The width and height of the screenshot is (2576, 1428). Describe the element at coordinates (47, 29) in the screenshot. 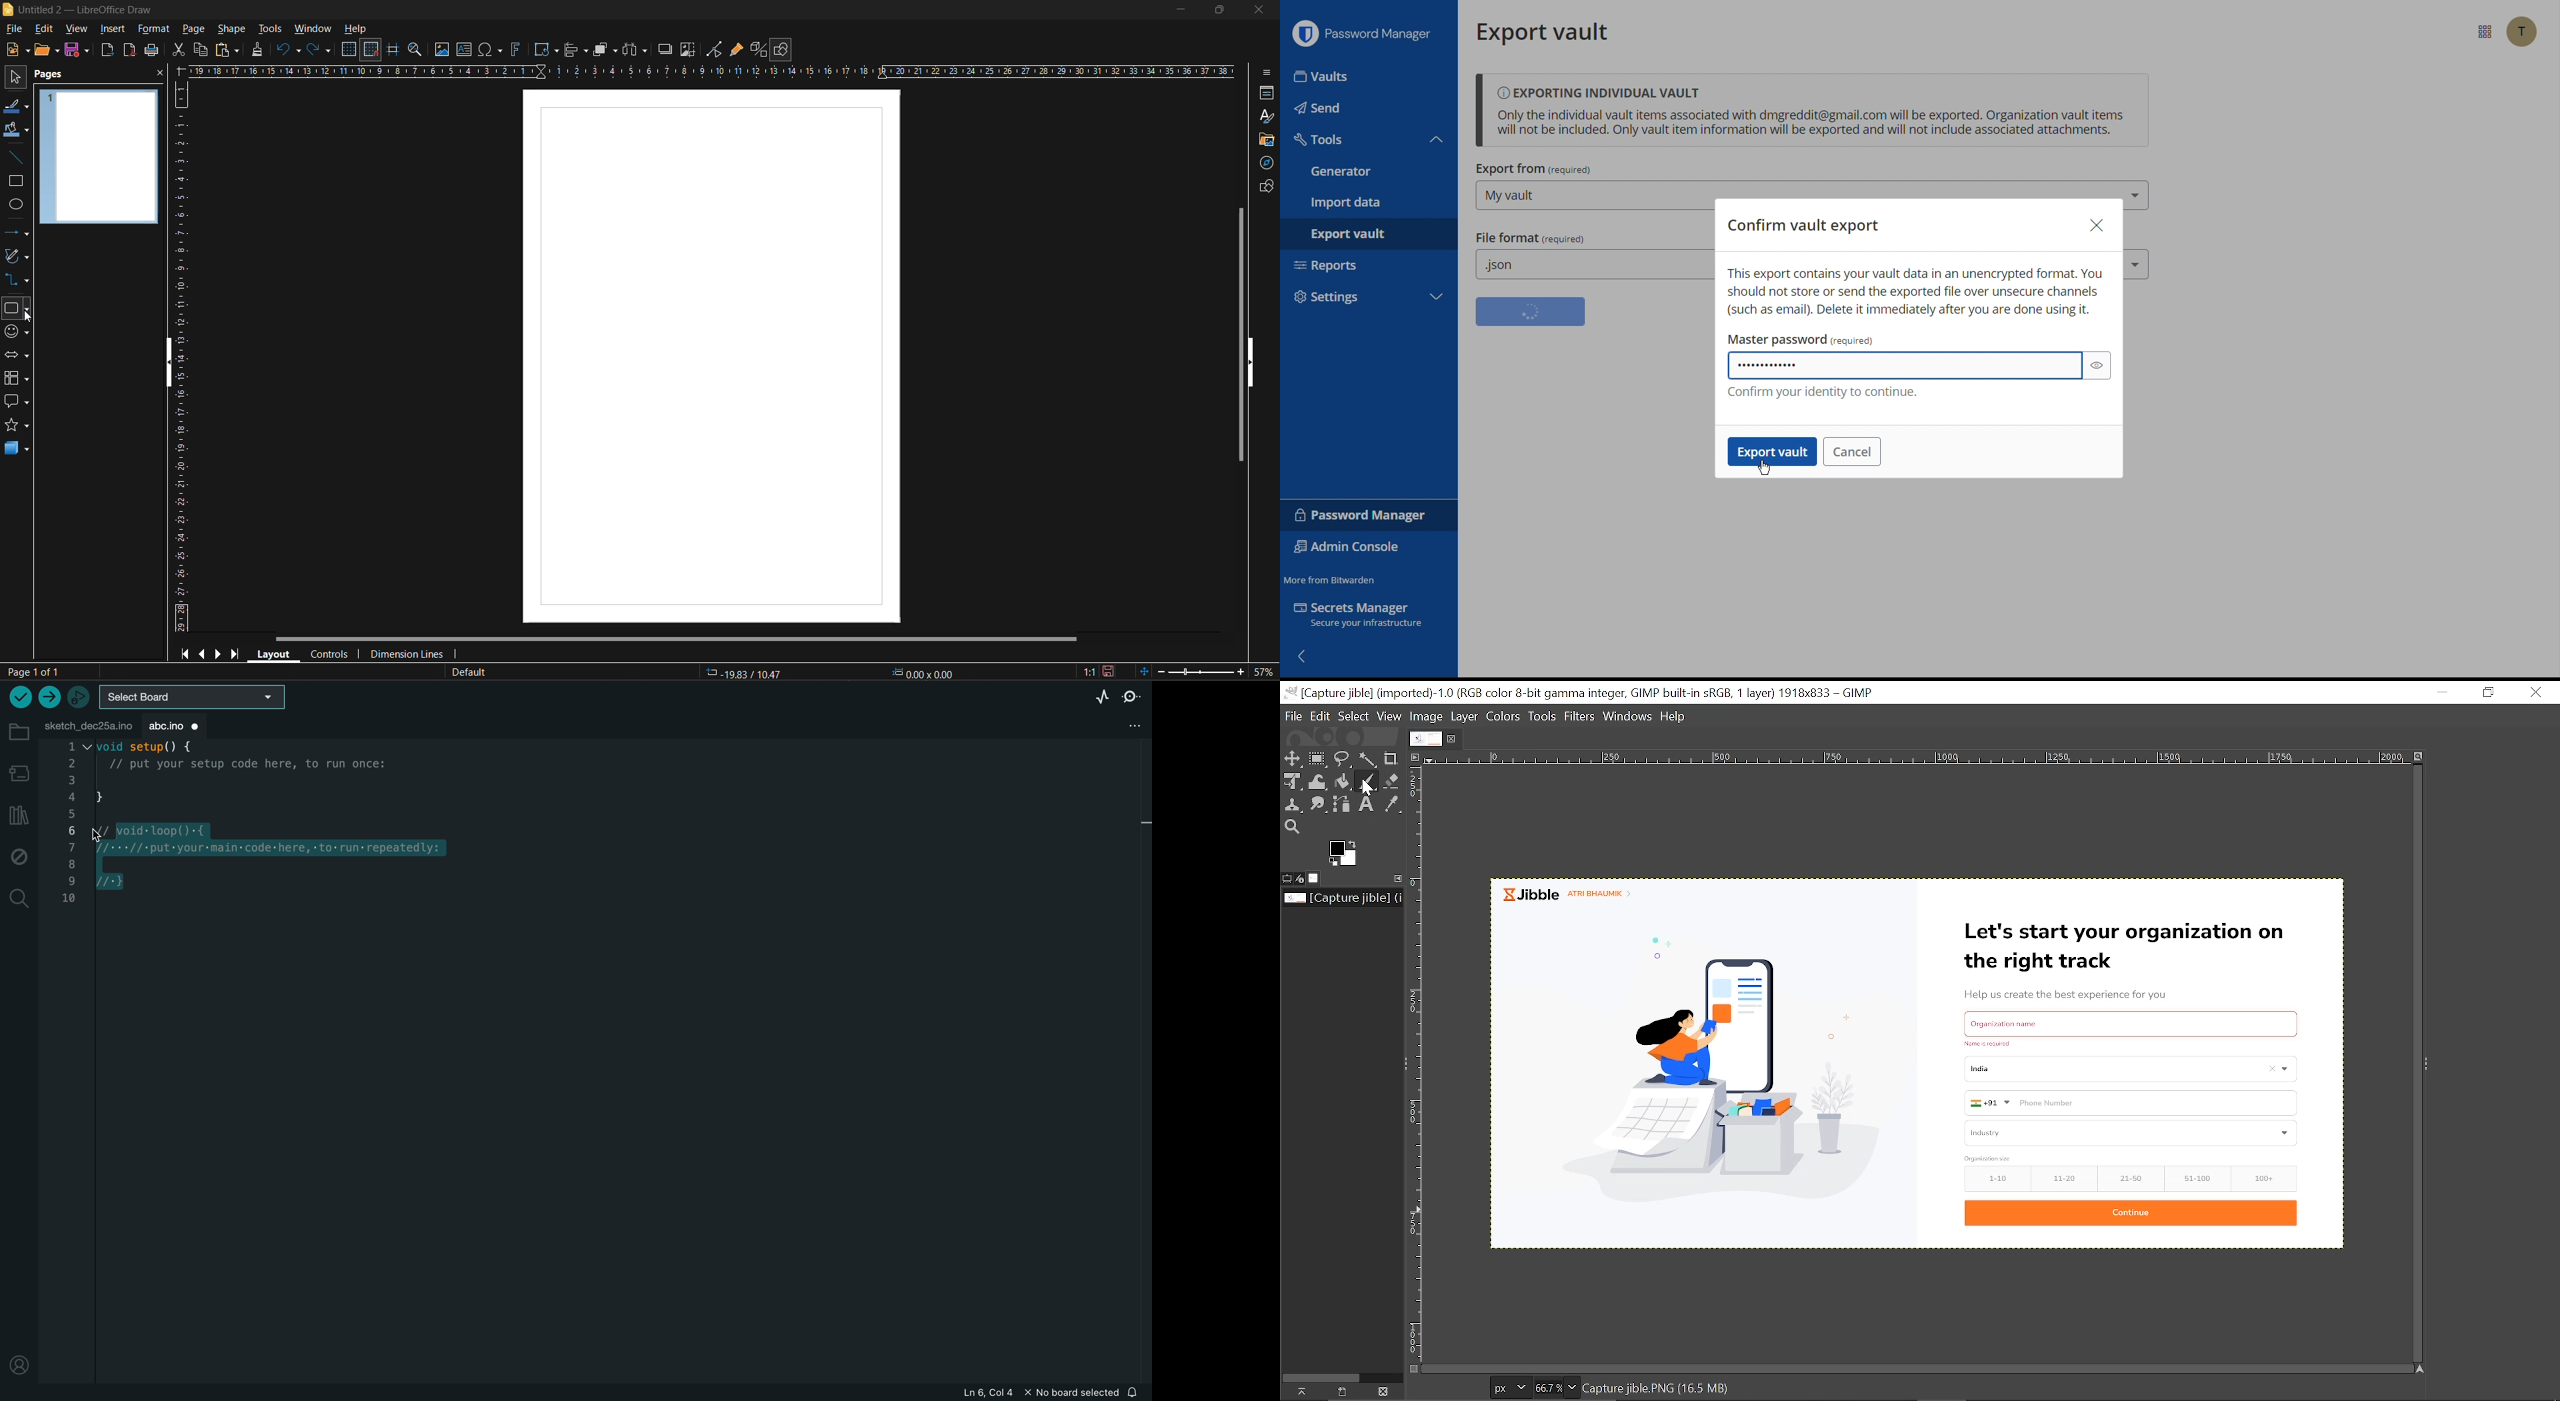

I see `edit` at that location.